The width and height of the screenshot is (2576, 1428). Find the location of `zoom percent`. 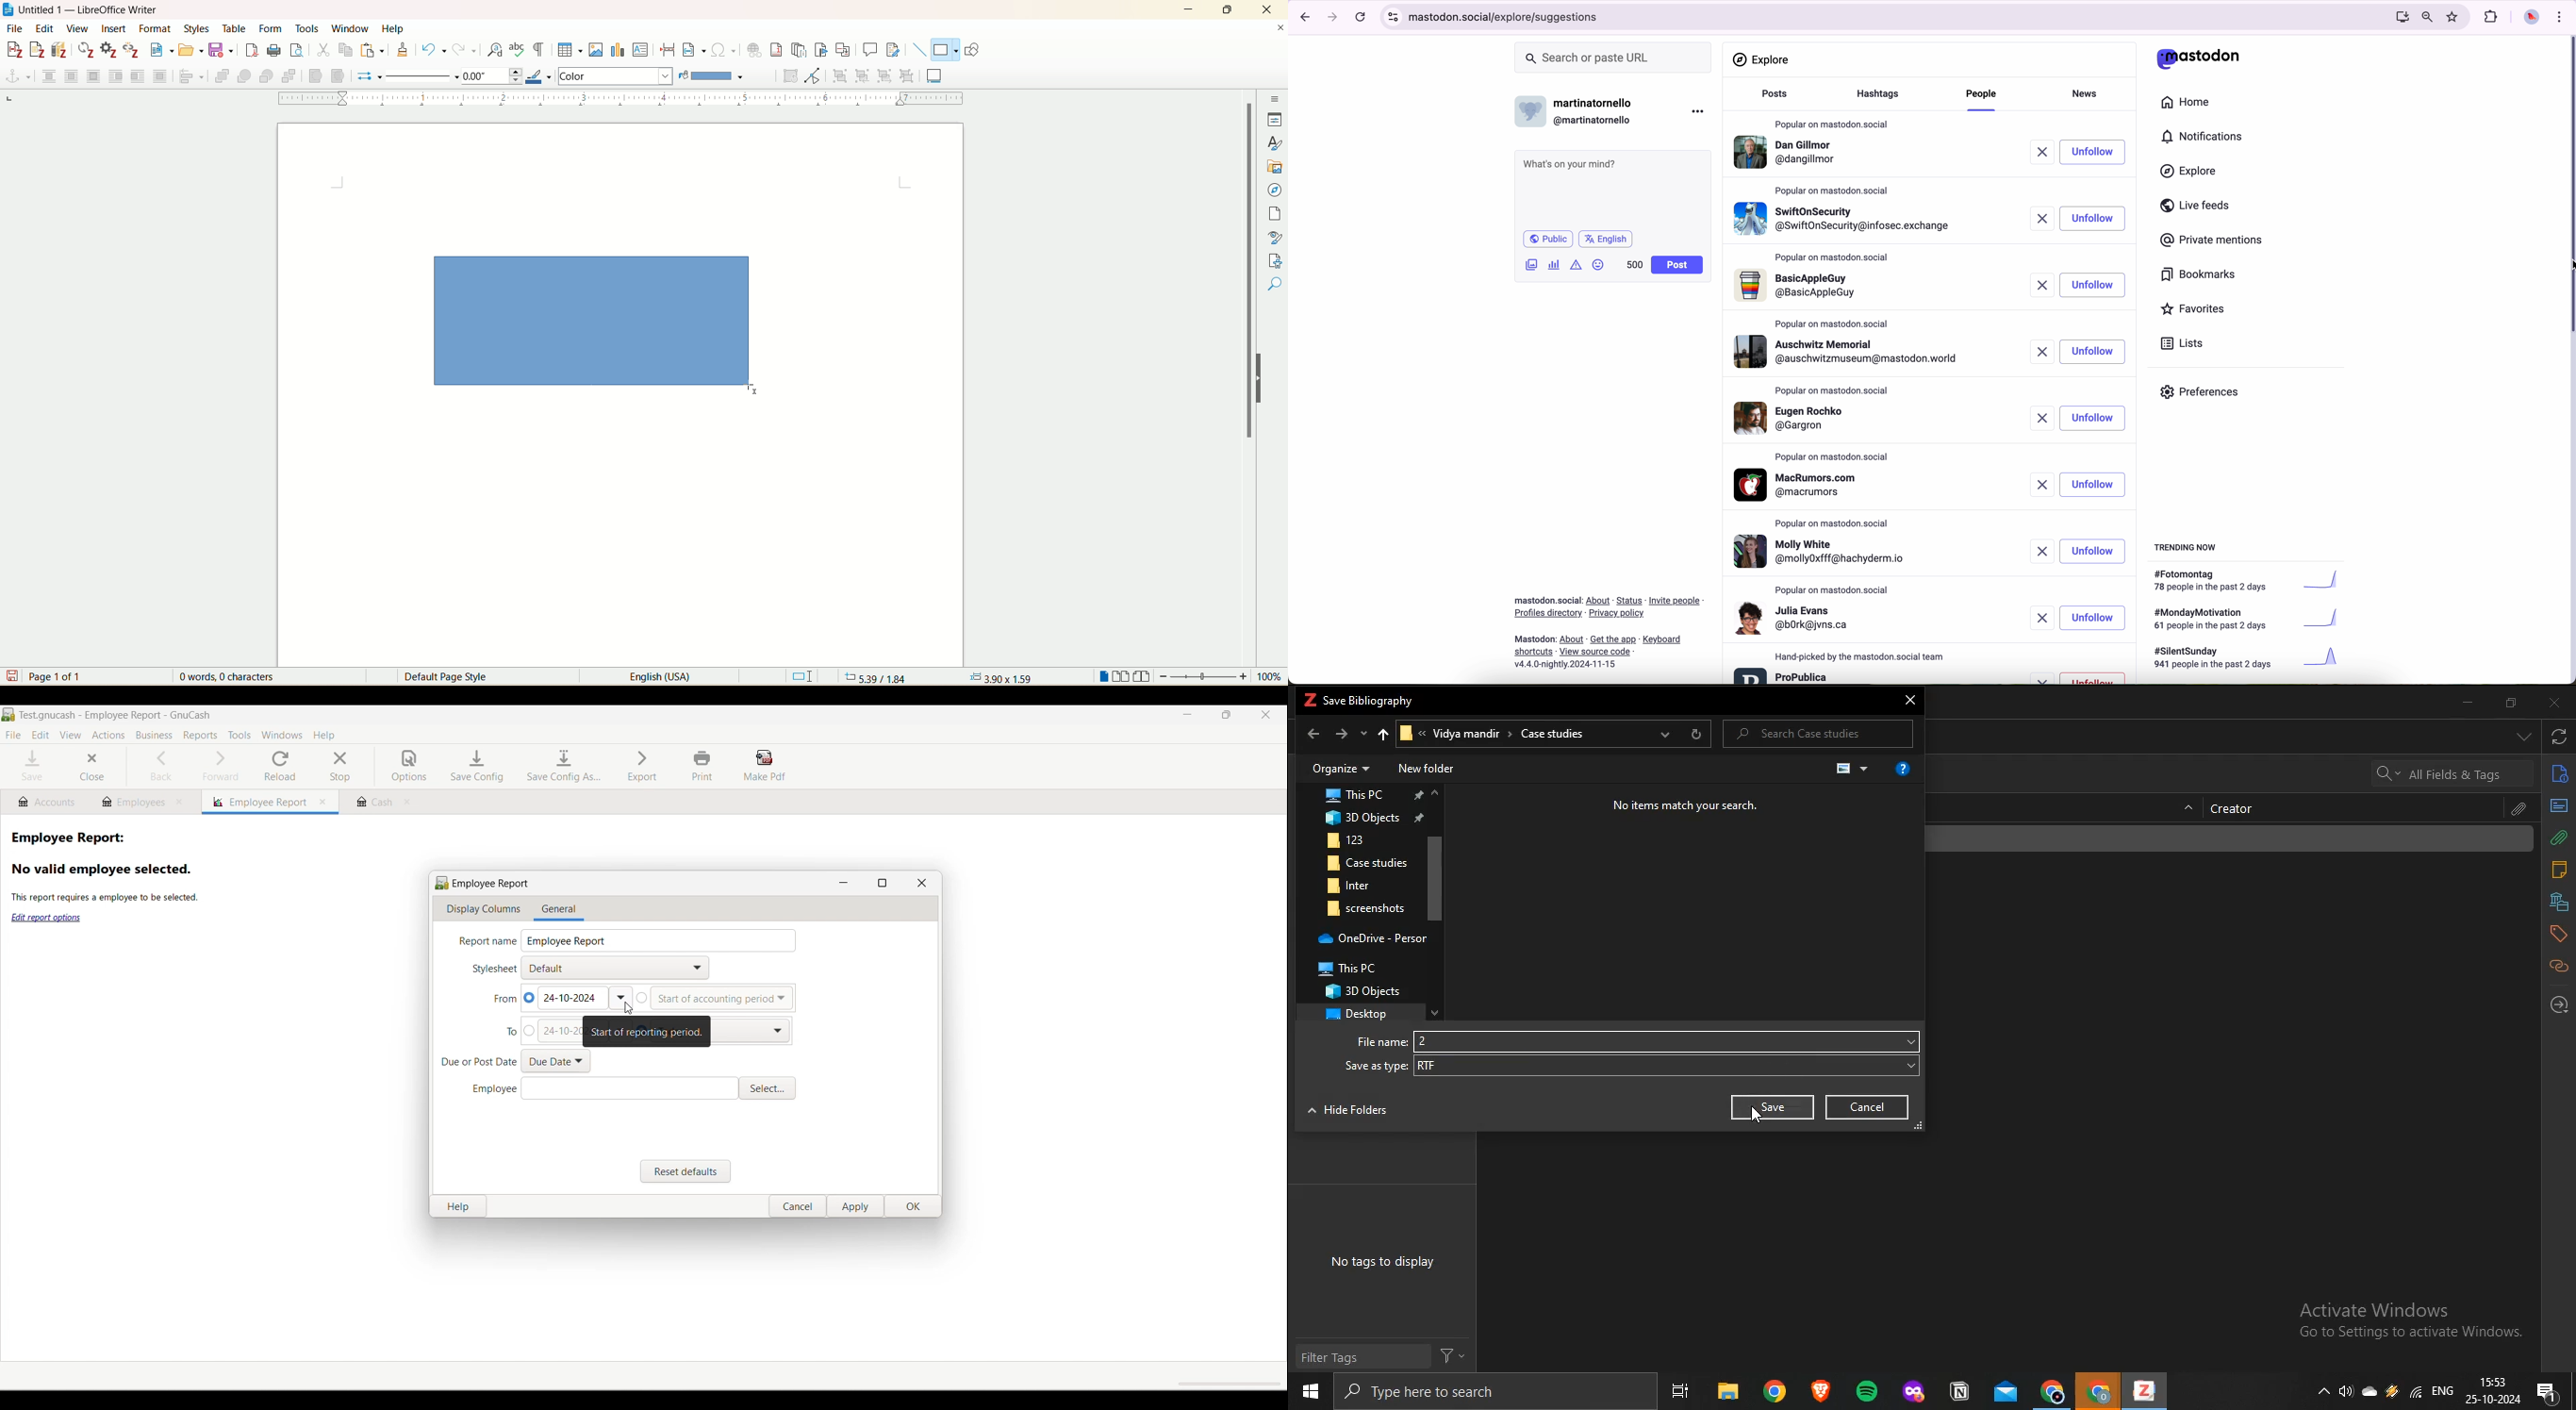

zoom percent is located at coordinates (1271, 676).